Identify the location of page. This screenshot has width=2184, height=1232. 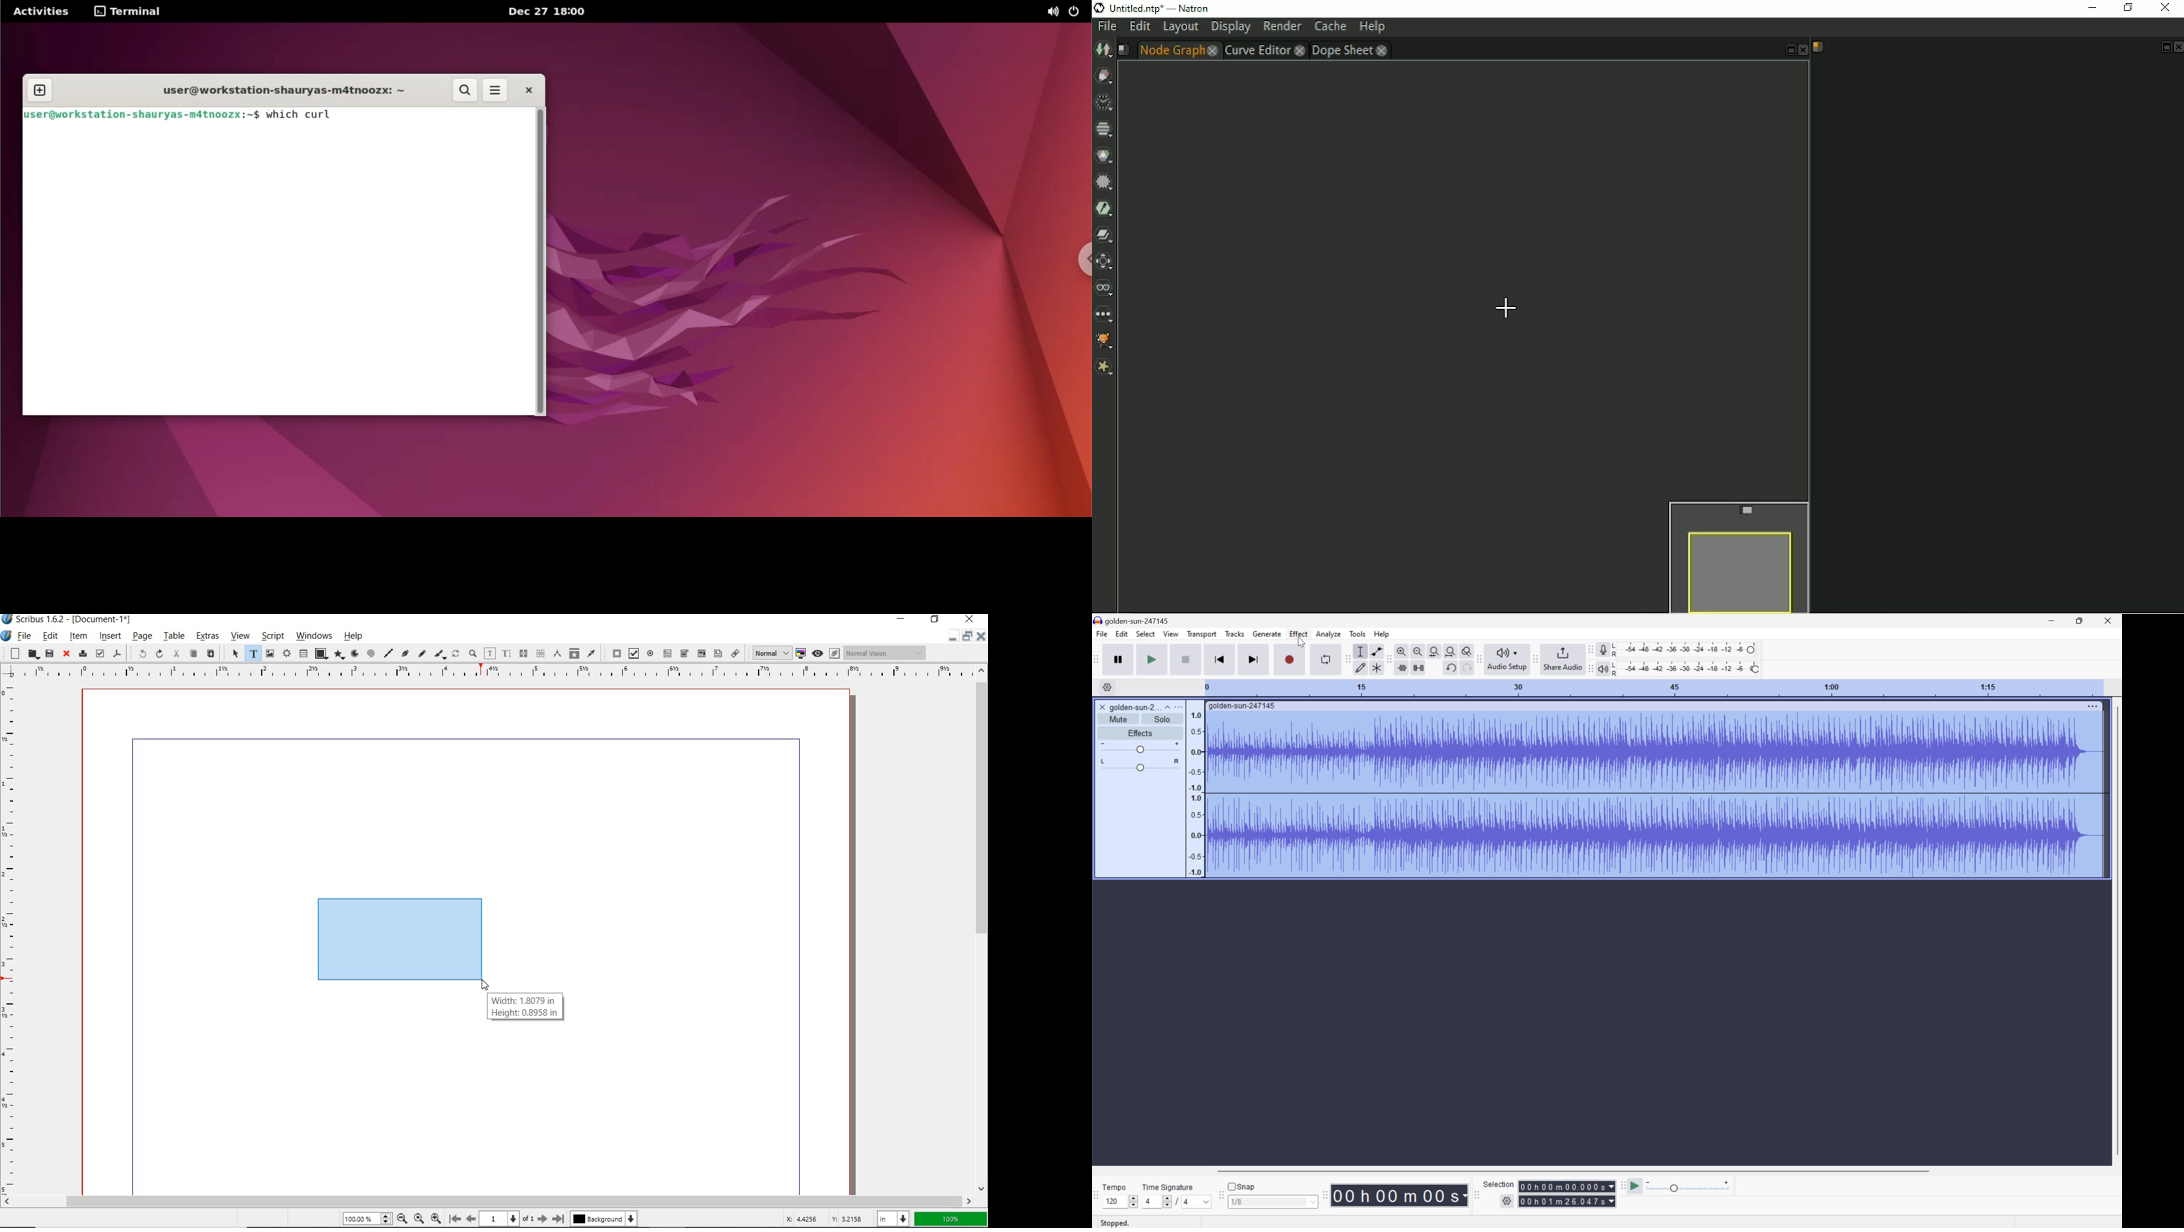
(141, 638).